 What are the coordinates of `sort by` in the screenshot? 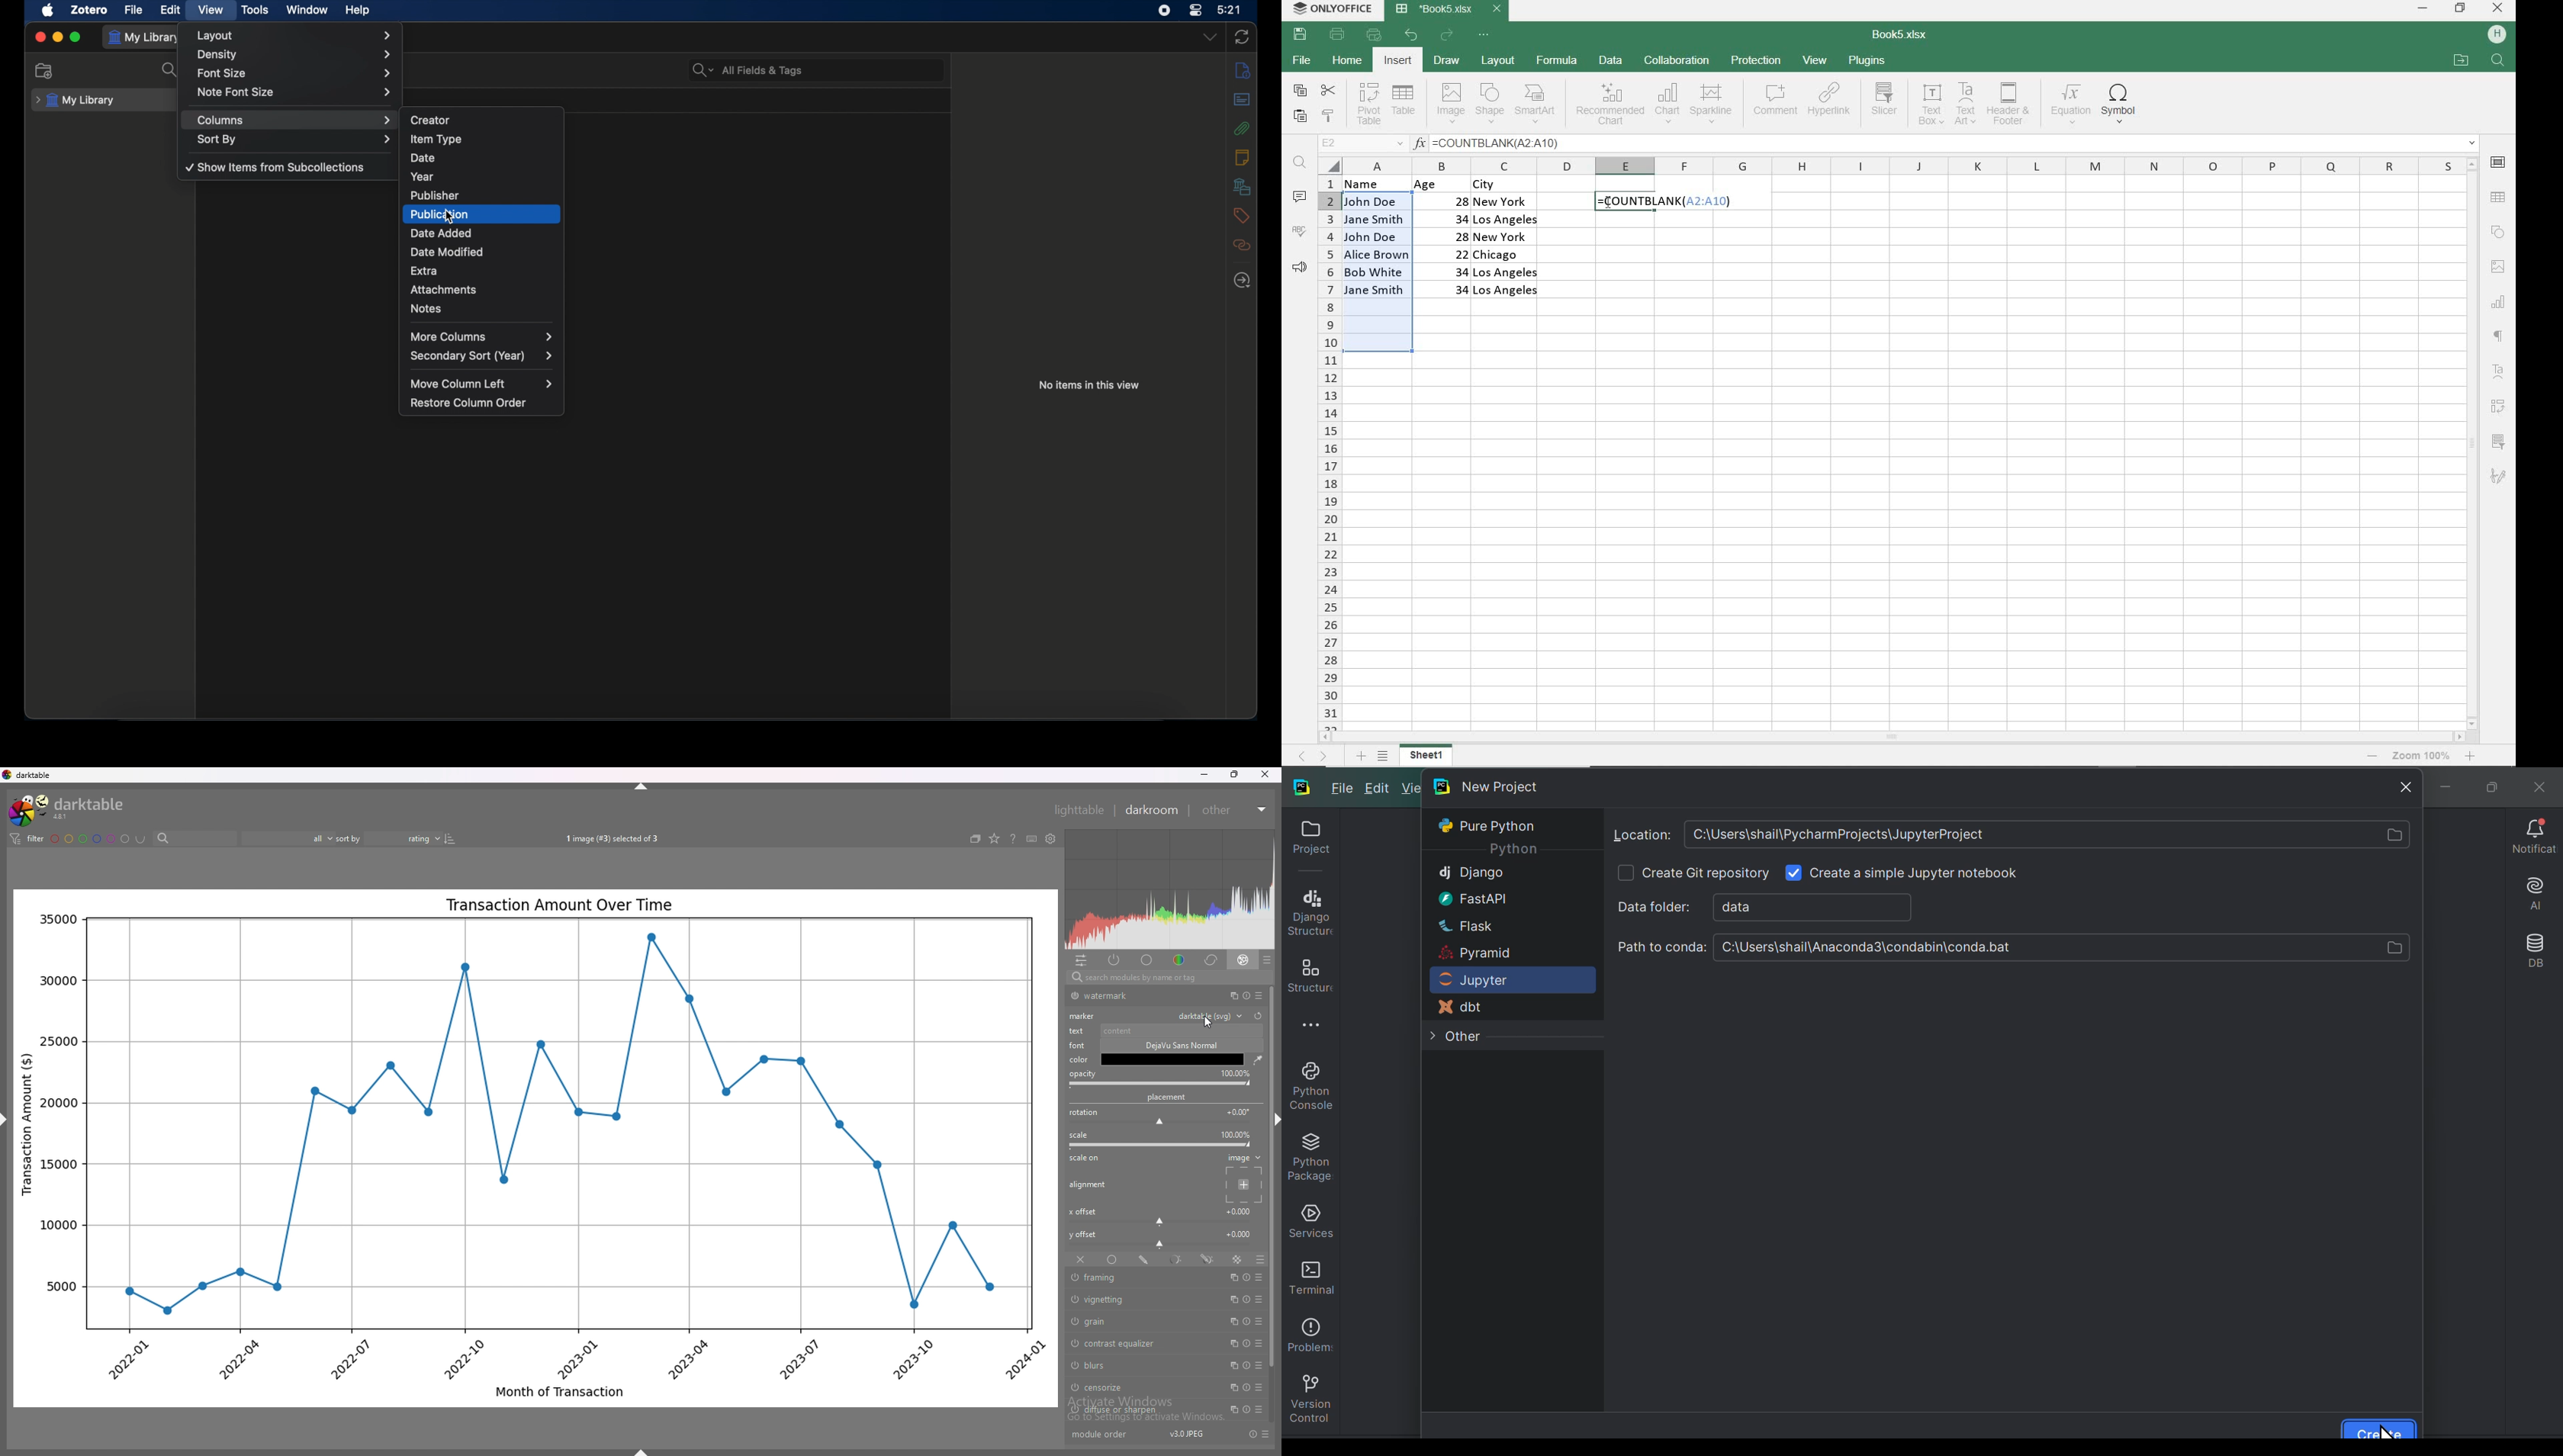 It's located at (388, 837).